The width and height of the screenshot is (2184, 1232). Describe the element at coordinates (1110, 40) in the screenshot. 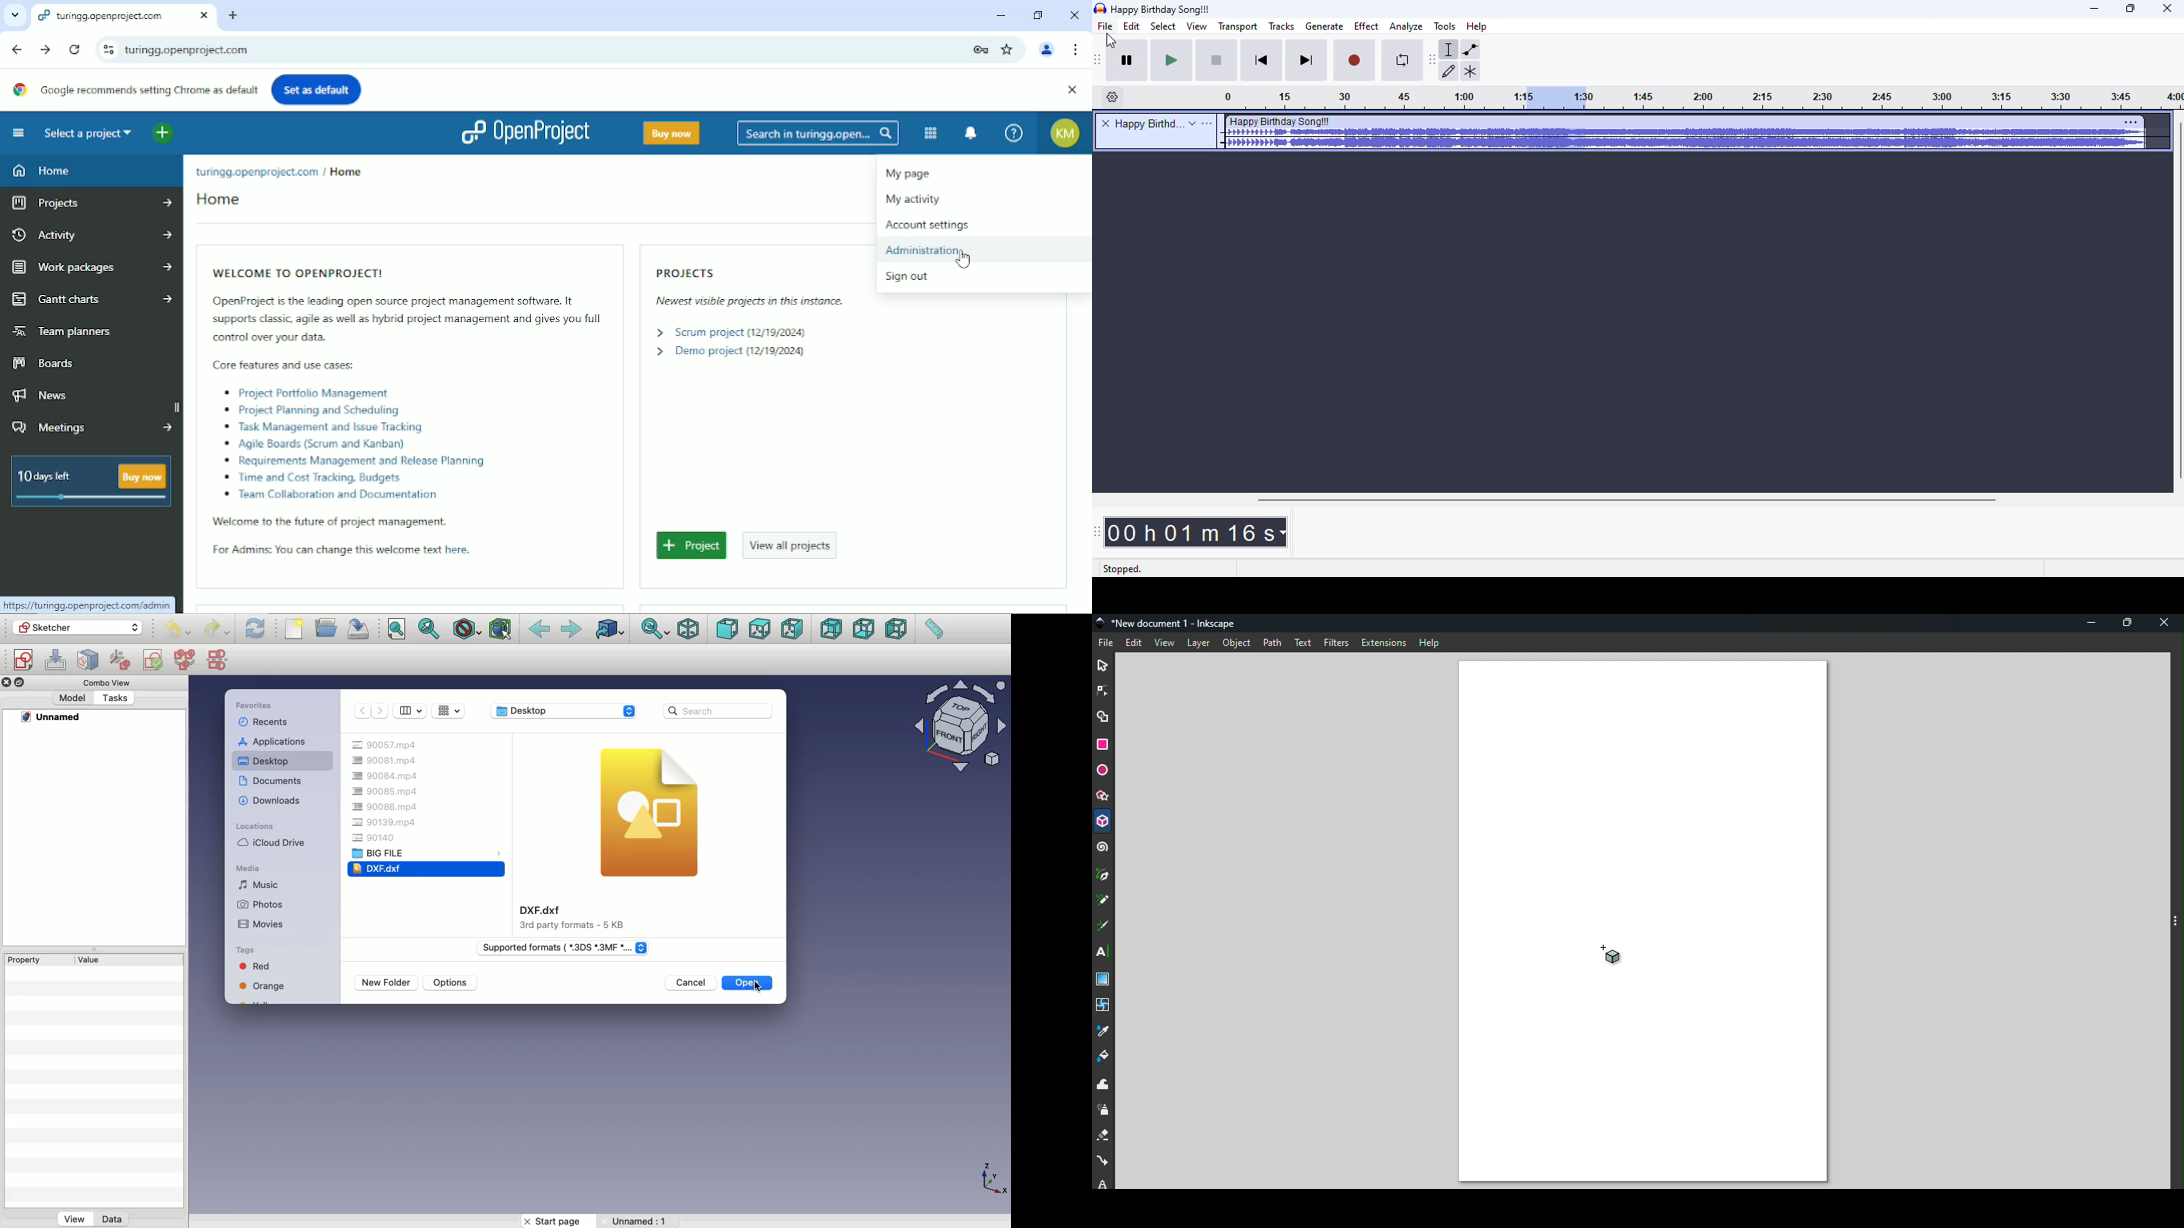

I see `cursor` at that location.